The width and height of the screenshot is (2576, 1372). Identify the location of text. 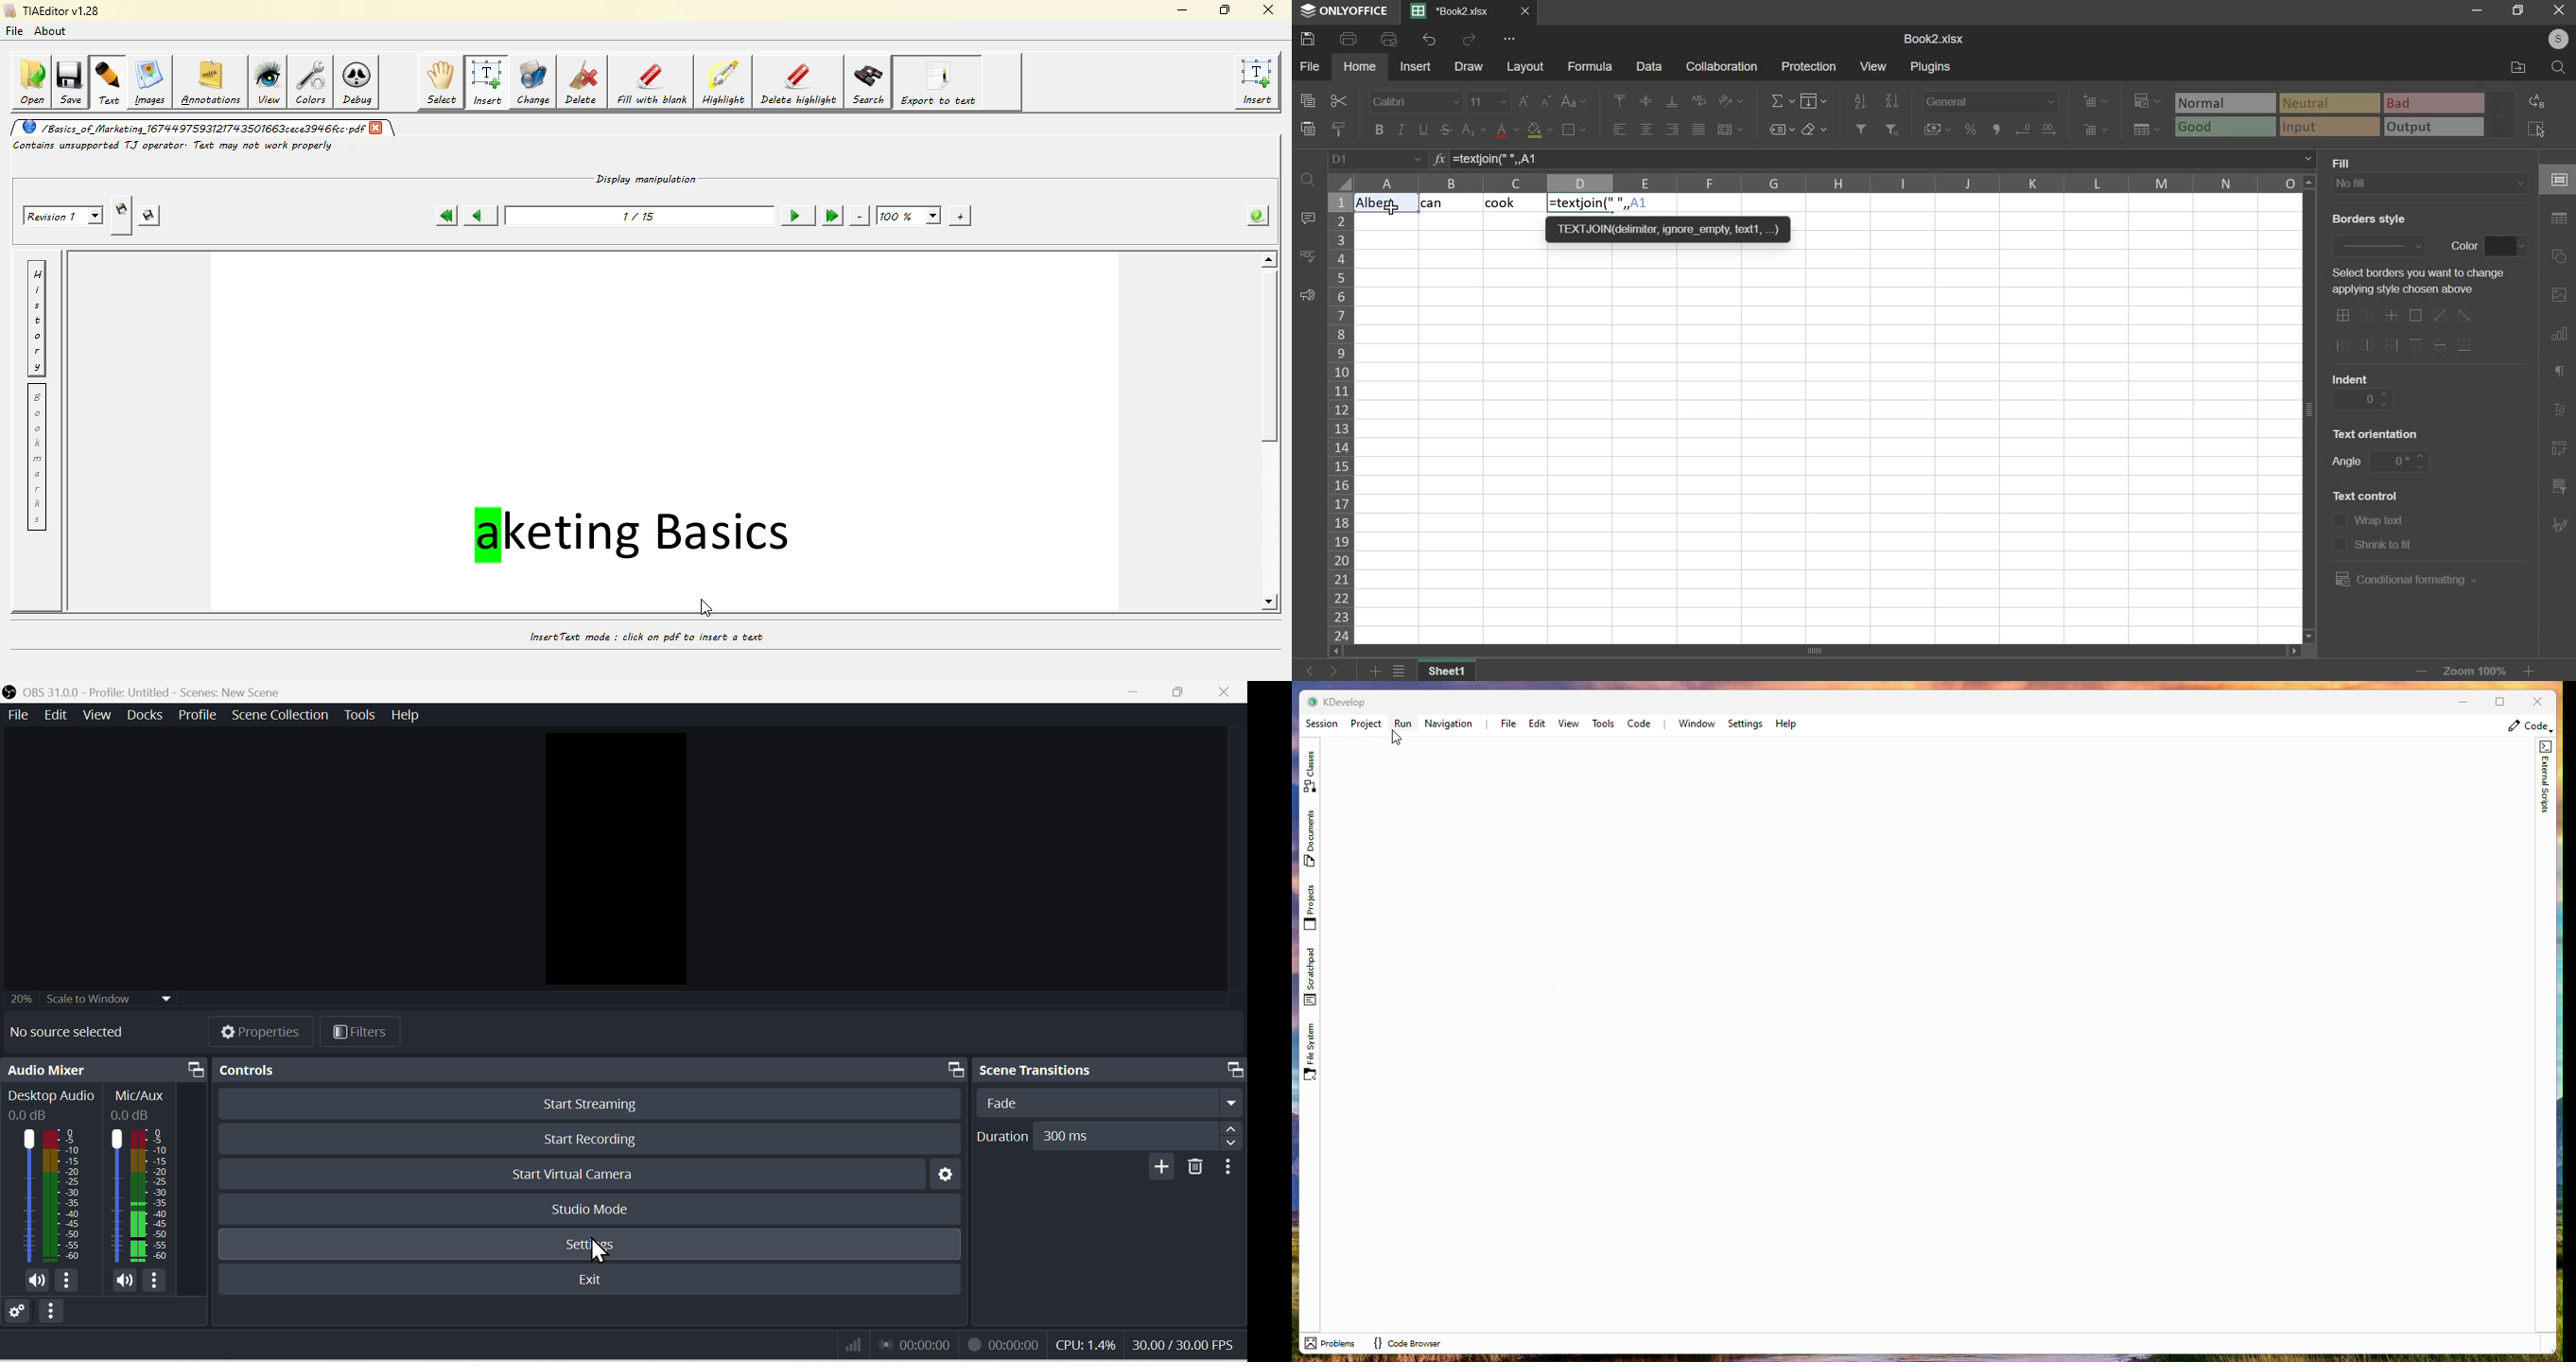
(2347, 162).